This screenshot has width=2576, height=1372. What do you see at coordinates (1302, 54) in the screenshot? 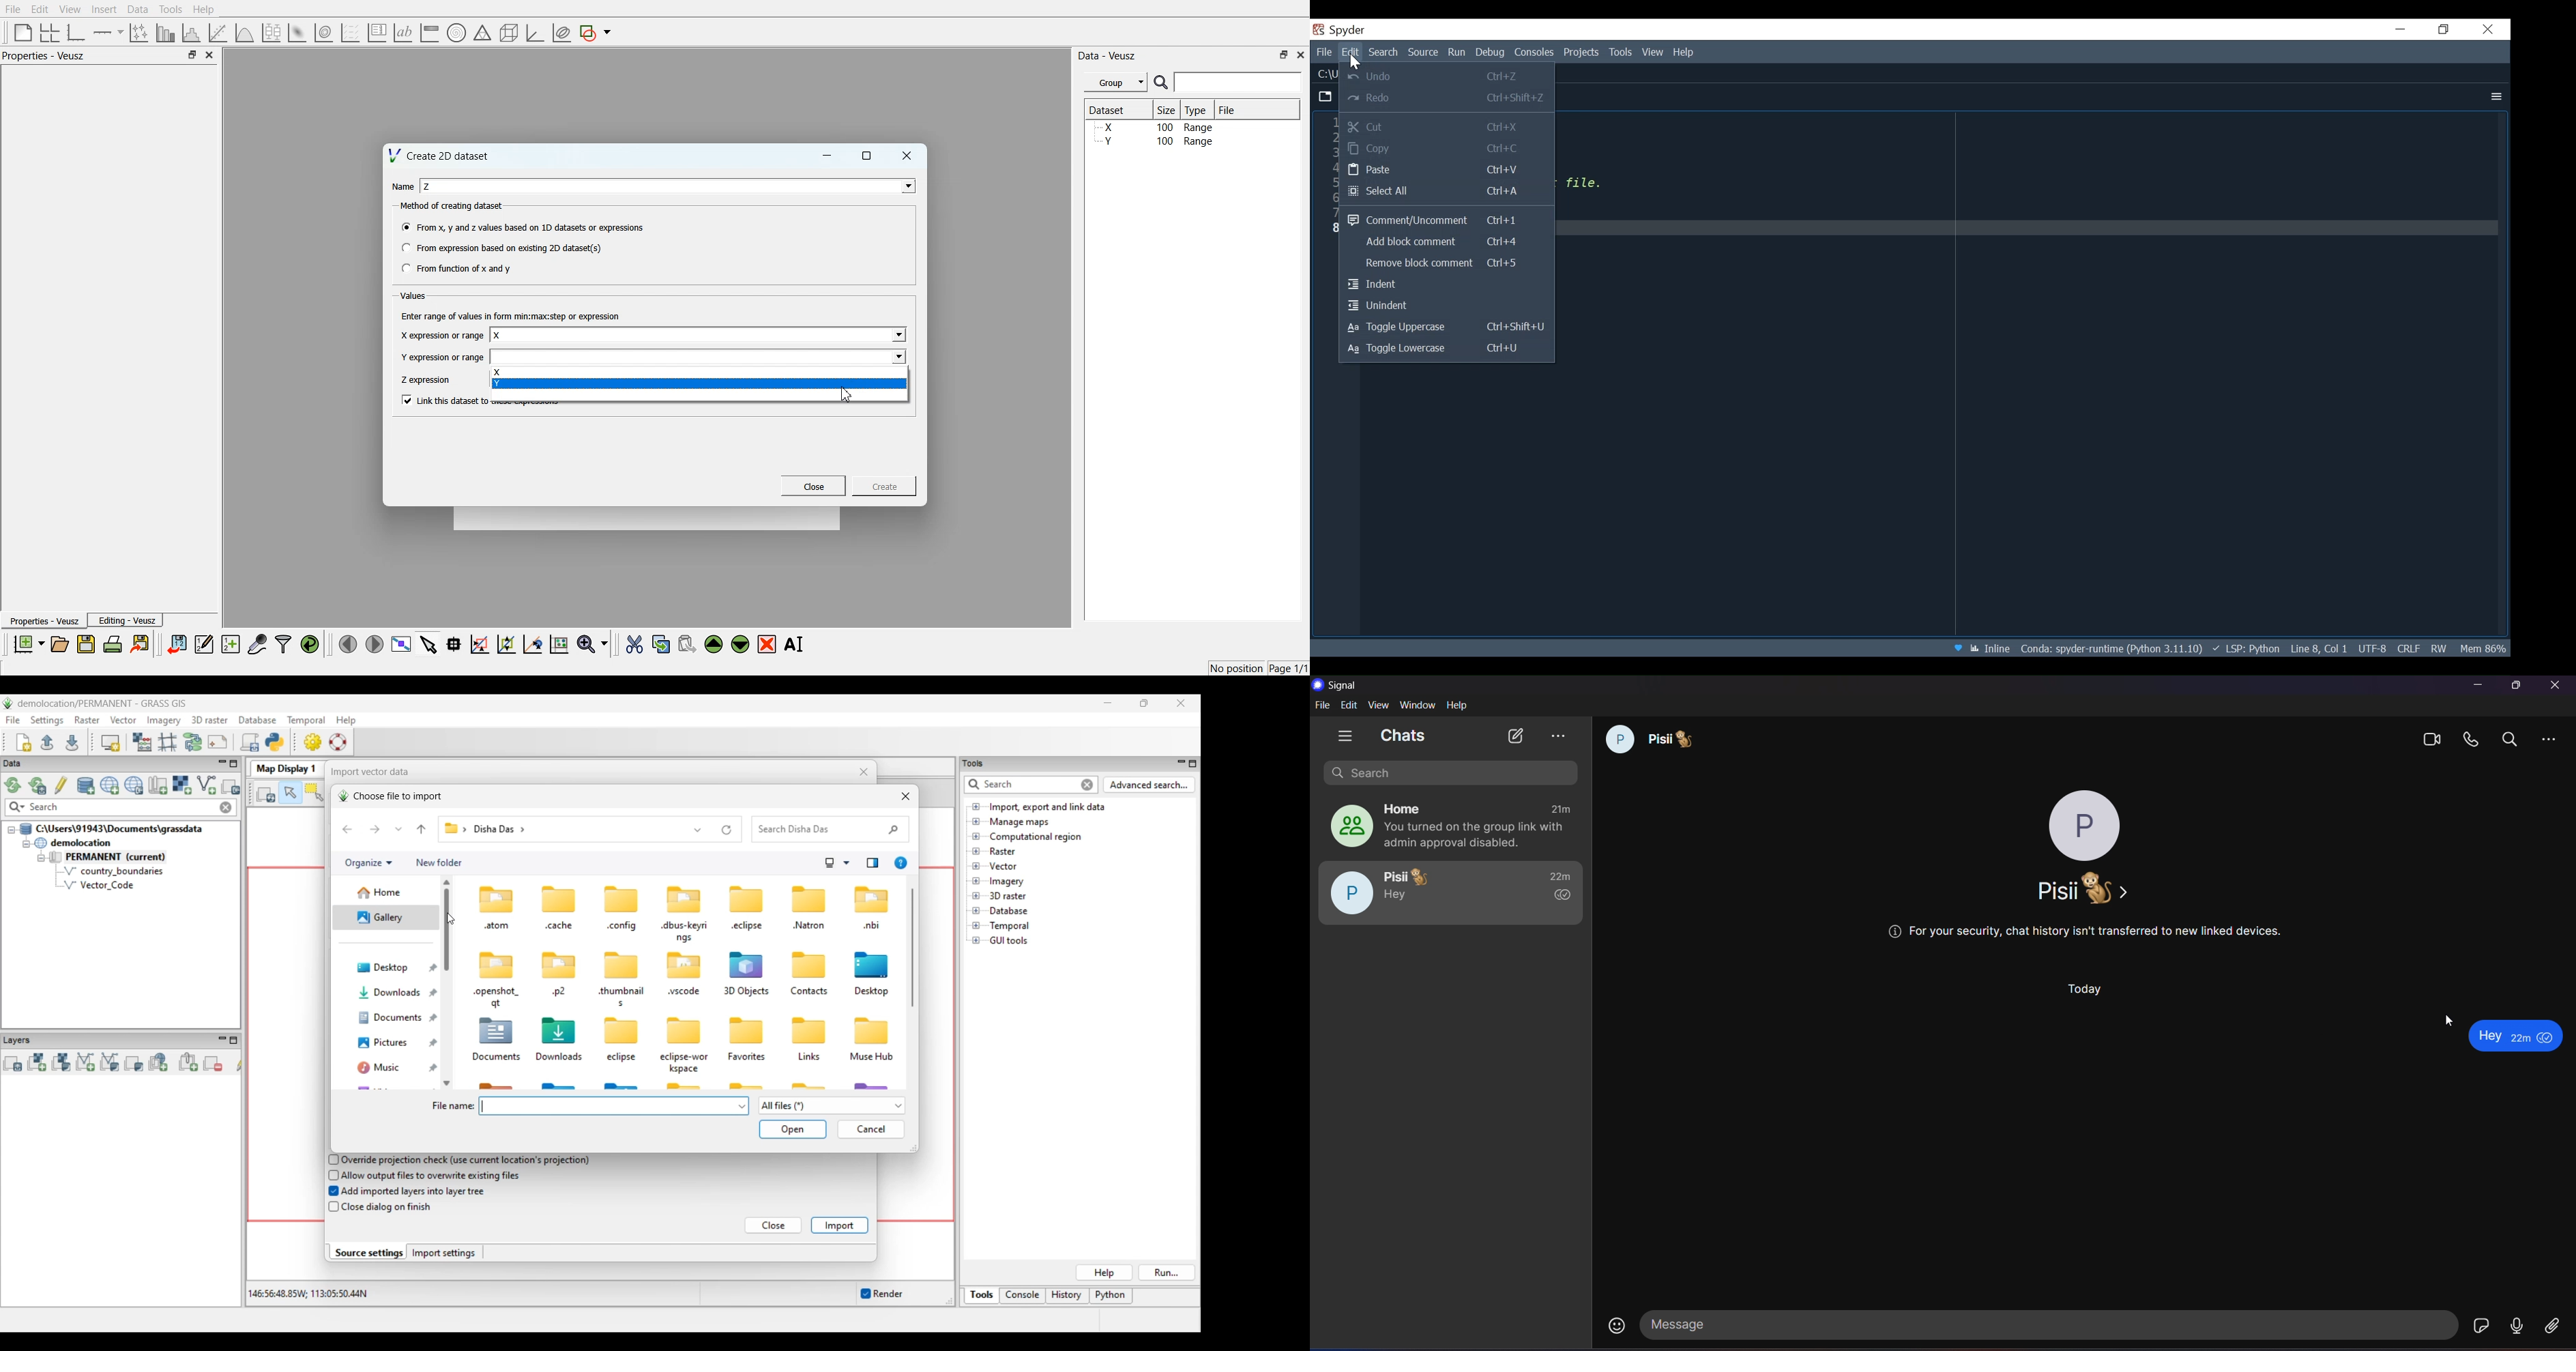
I see `Close` at bounding box center [1302, 54].